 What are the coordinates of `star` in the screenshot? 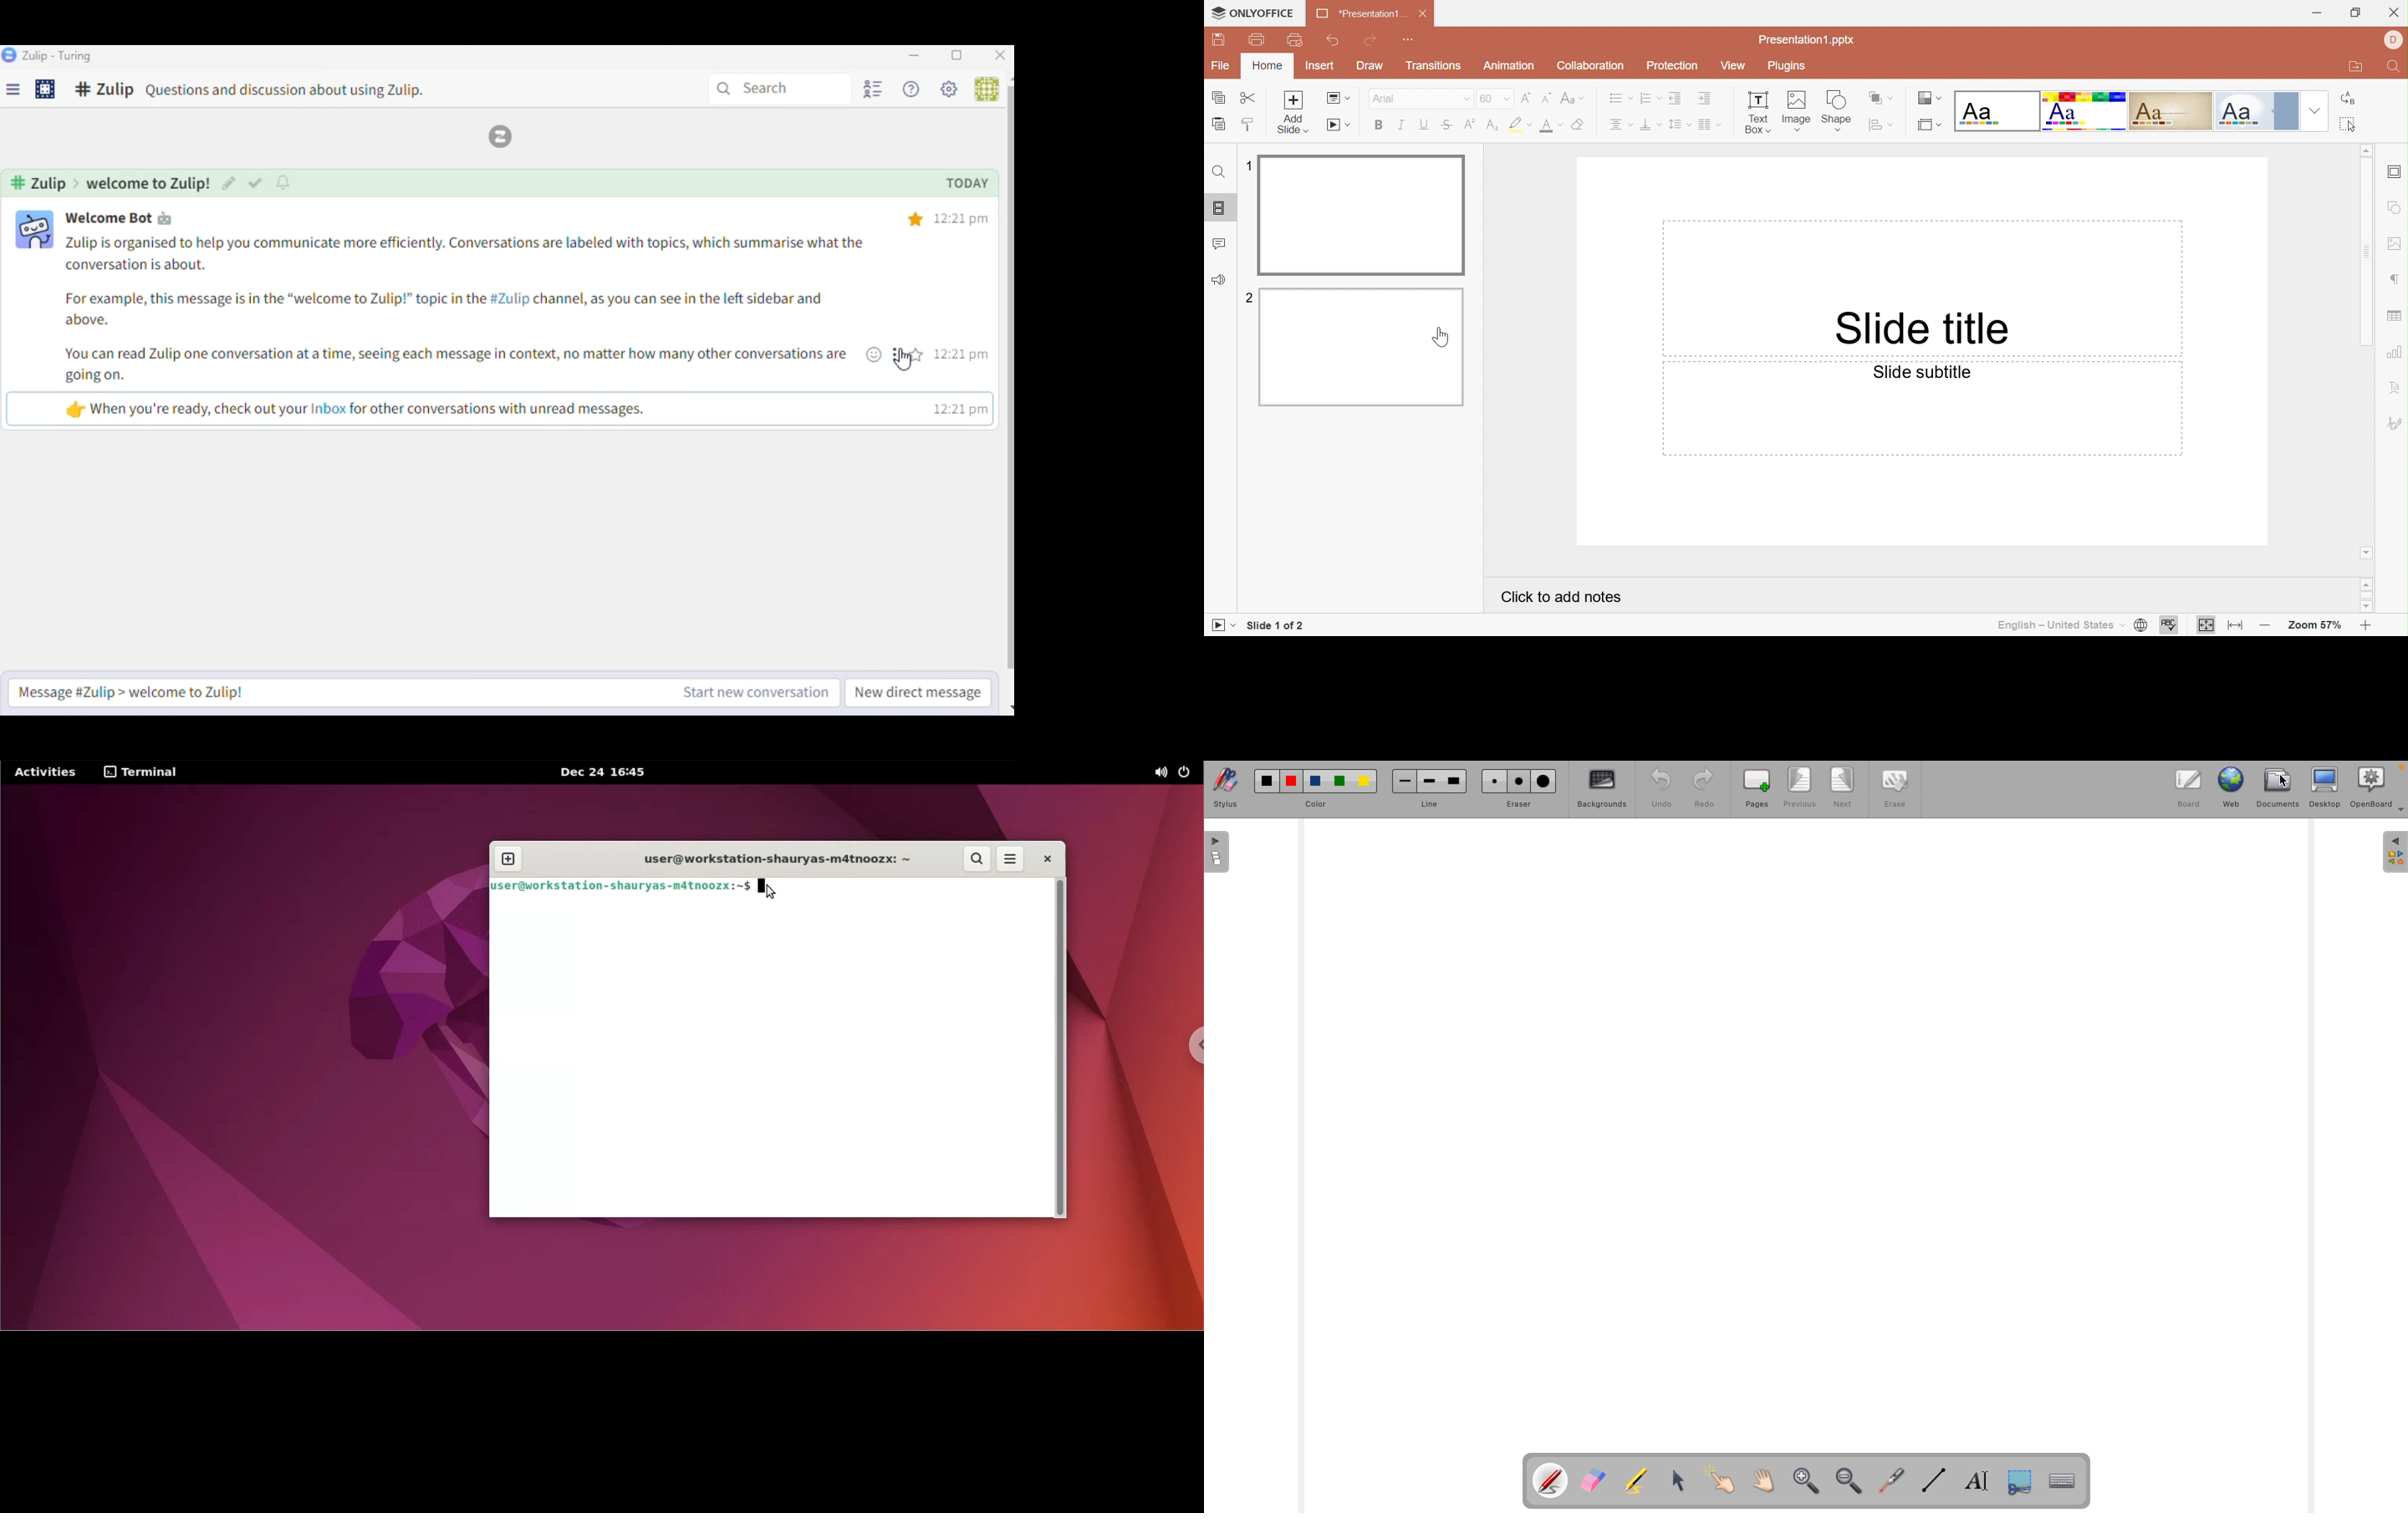 It's located at (917, 356).